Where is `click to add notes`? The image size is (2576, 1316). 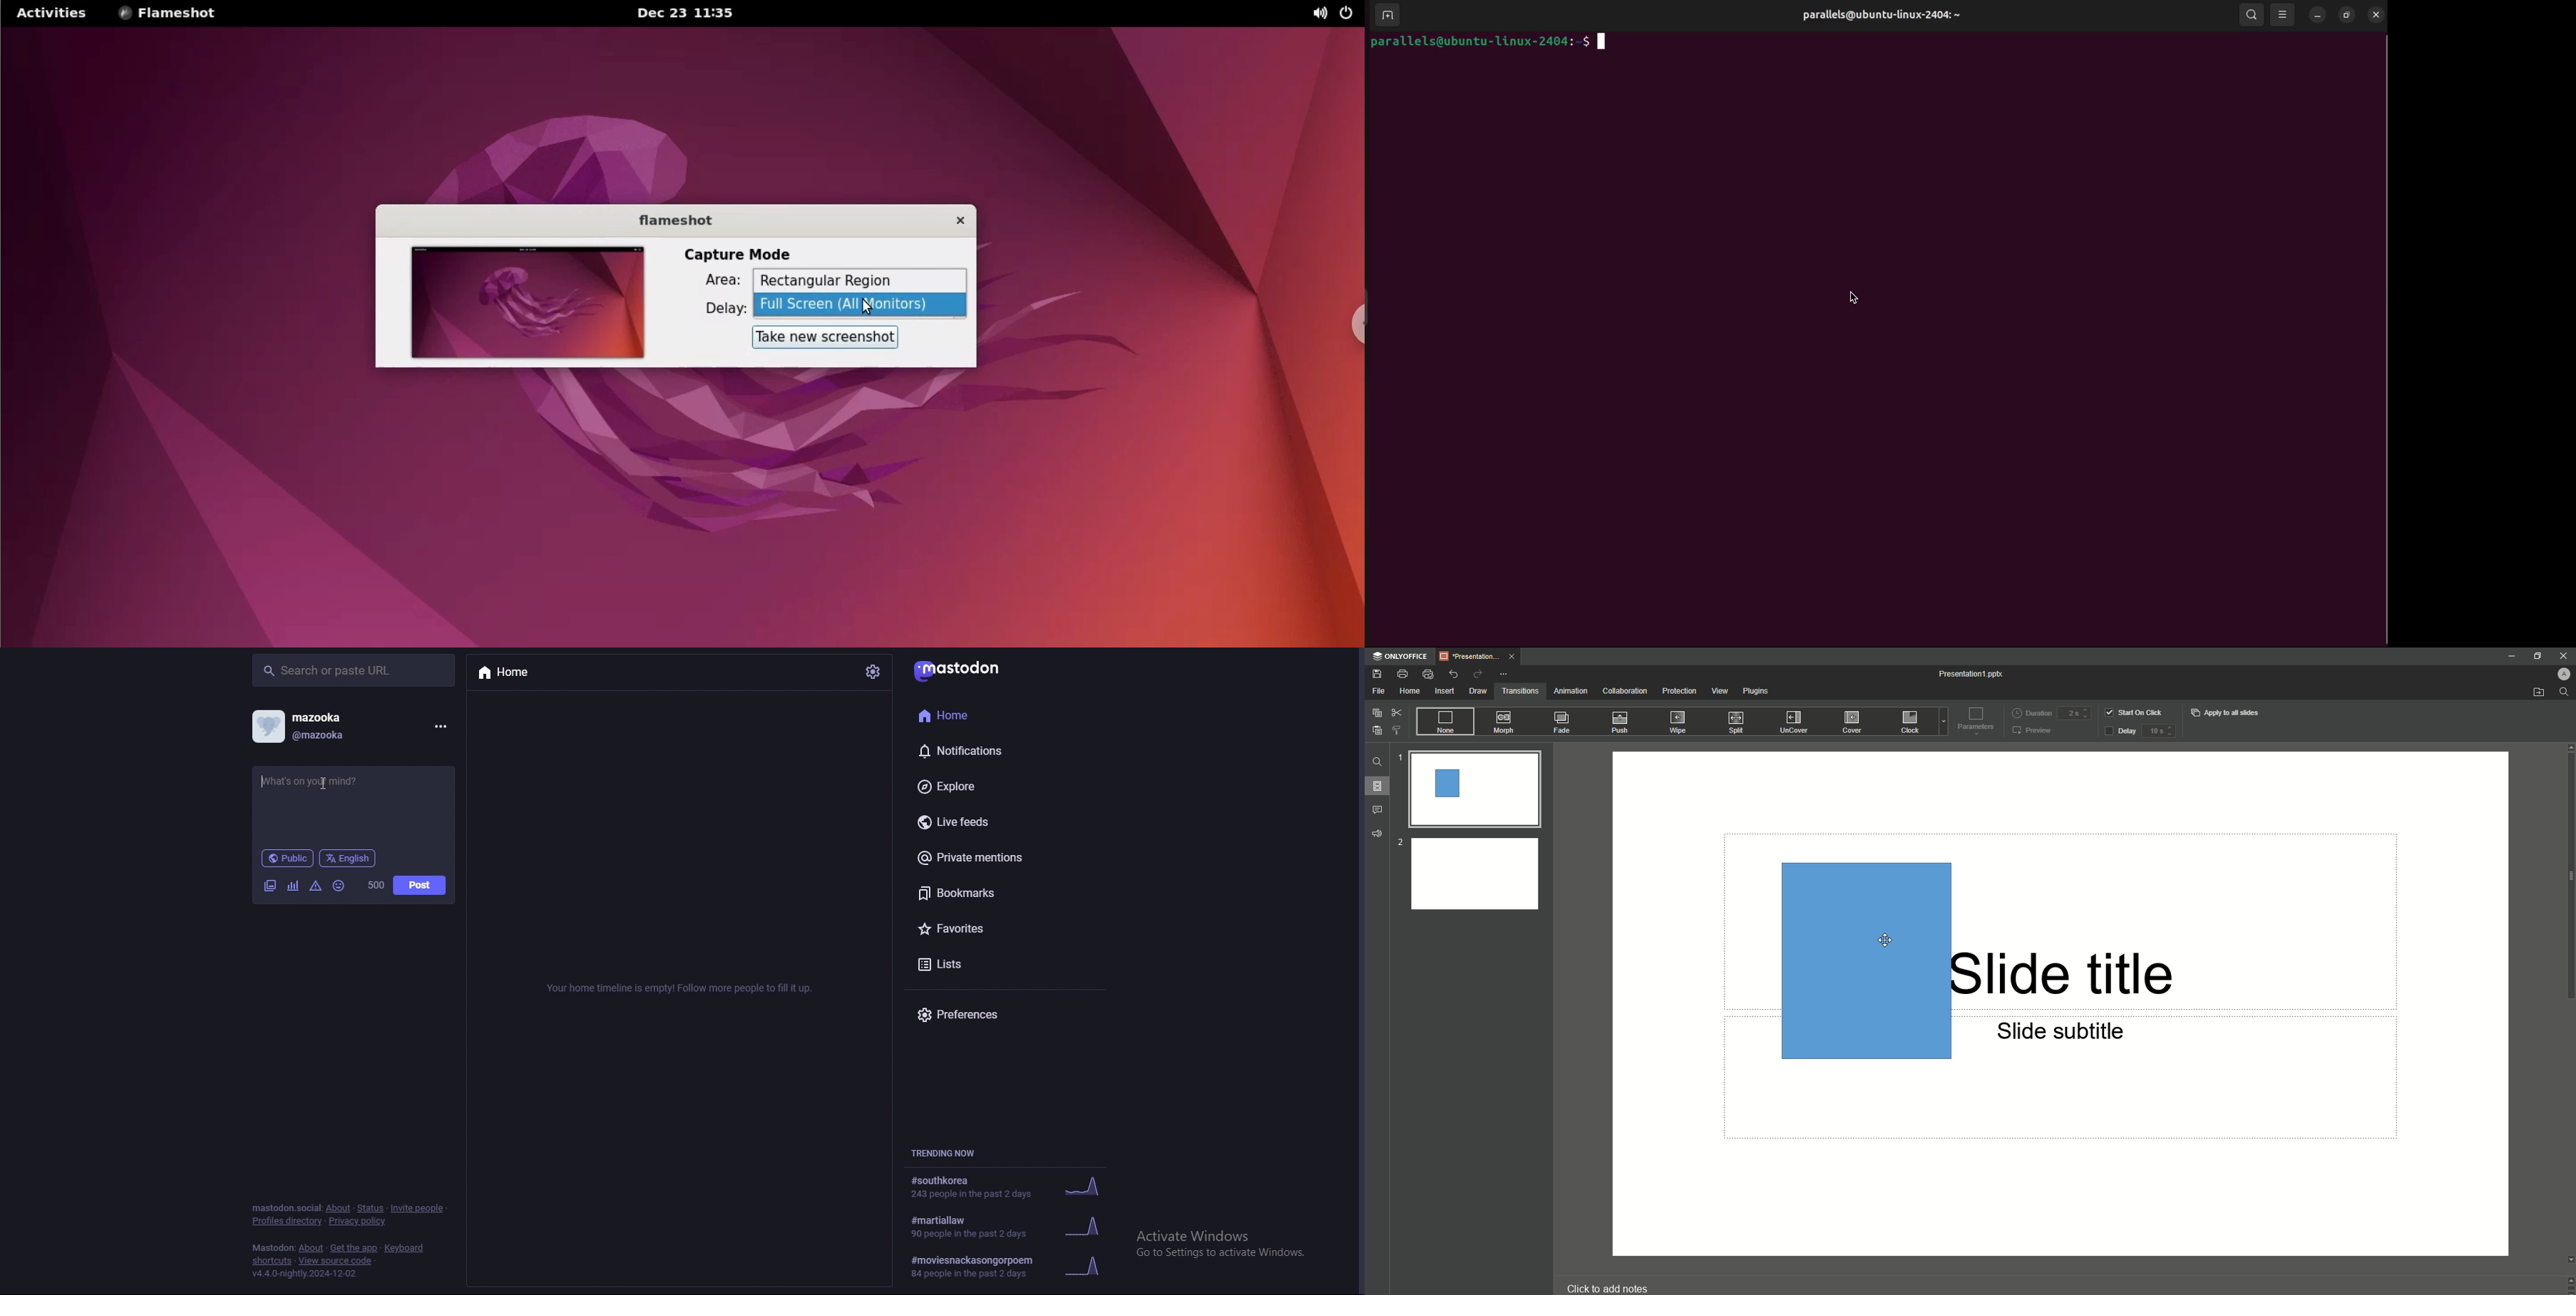 click to add notes is located at coordinates (1611, 1286).